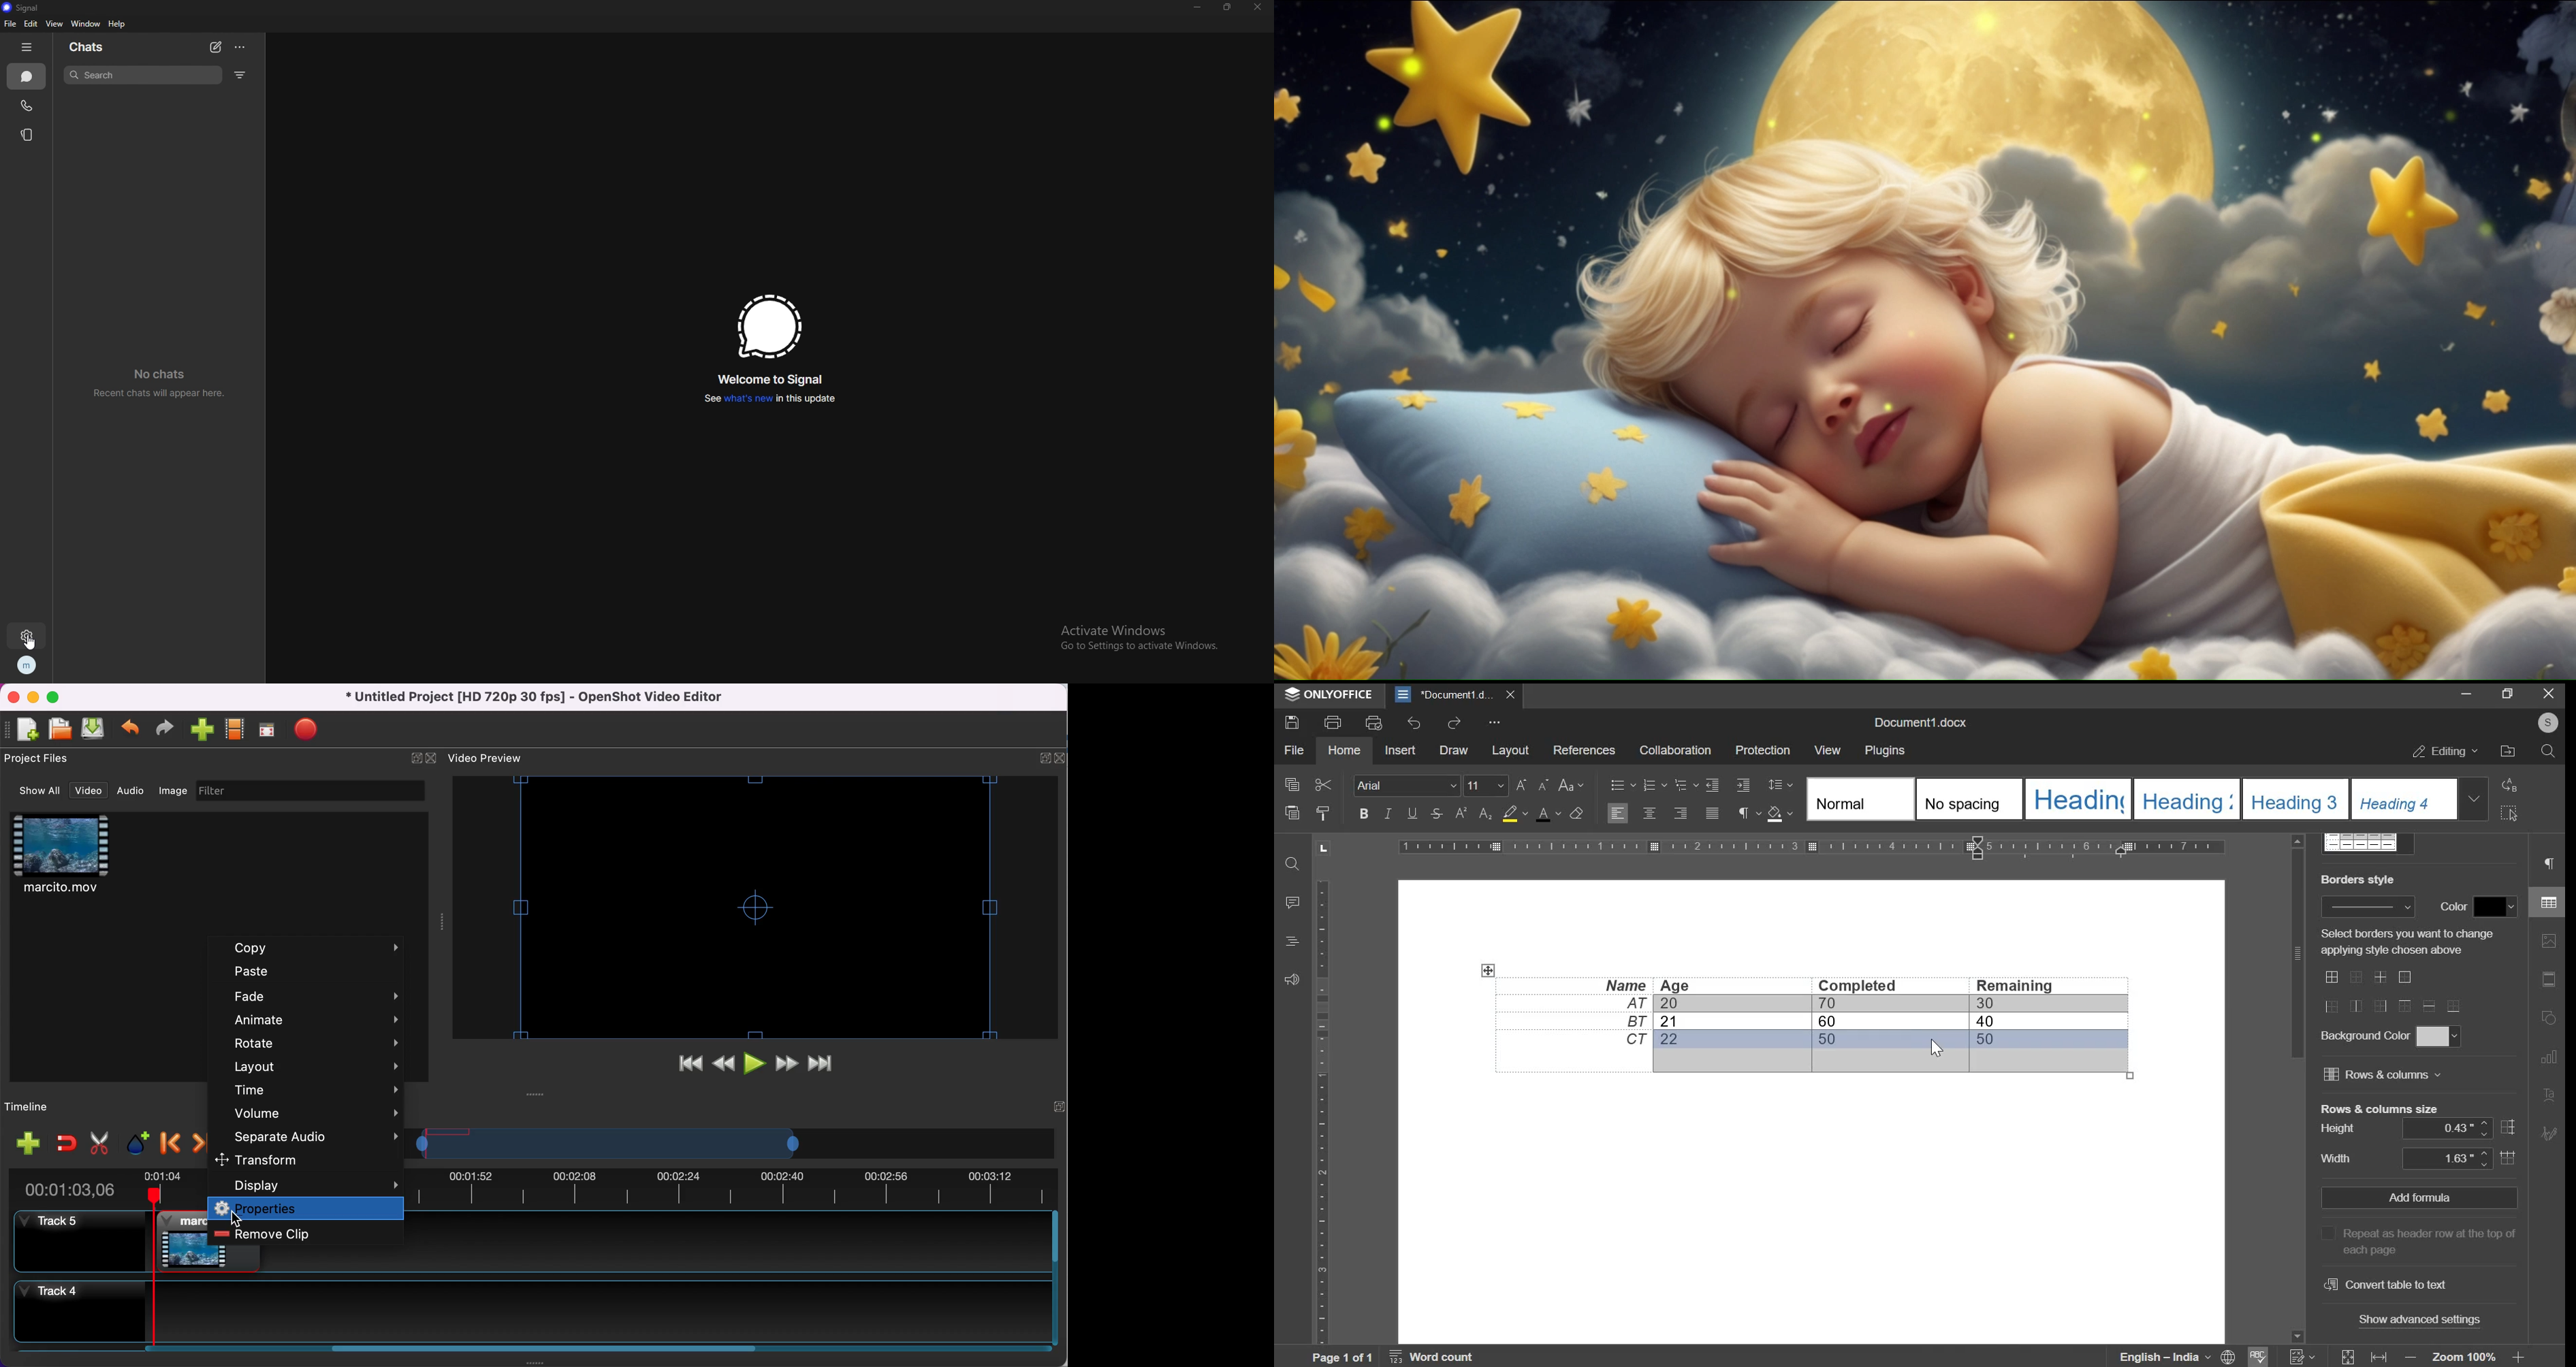 Image resolution: width=2576 pixels, height=1372 pixels. I want to click on align right, so click(1681, 813).